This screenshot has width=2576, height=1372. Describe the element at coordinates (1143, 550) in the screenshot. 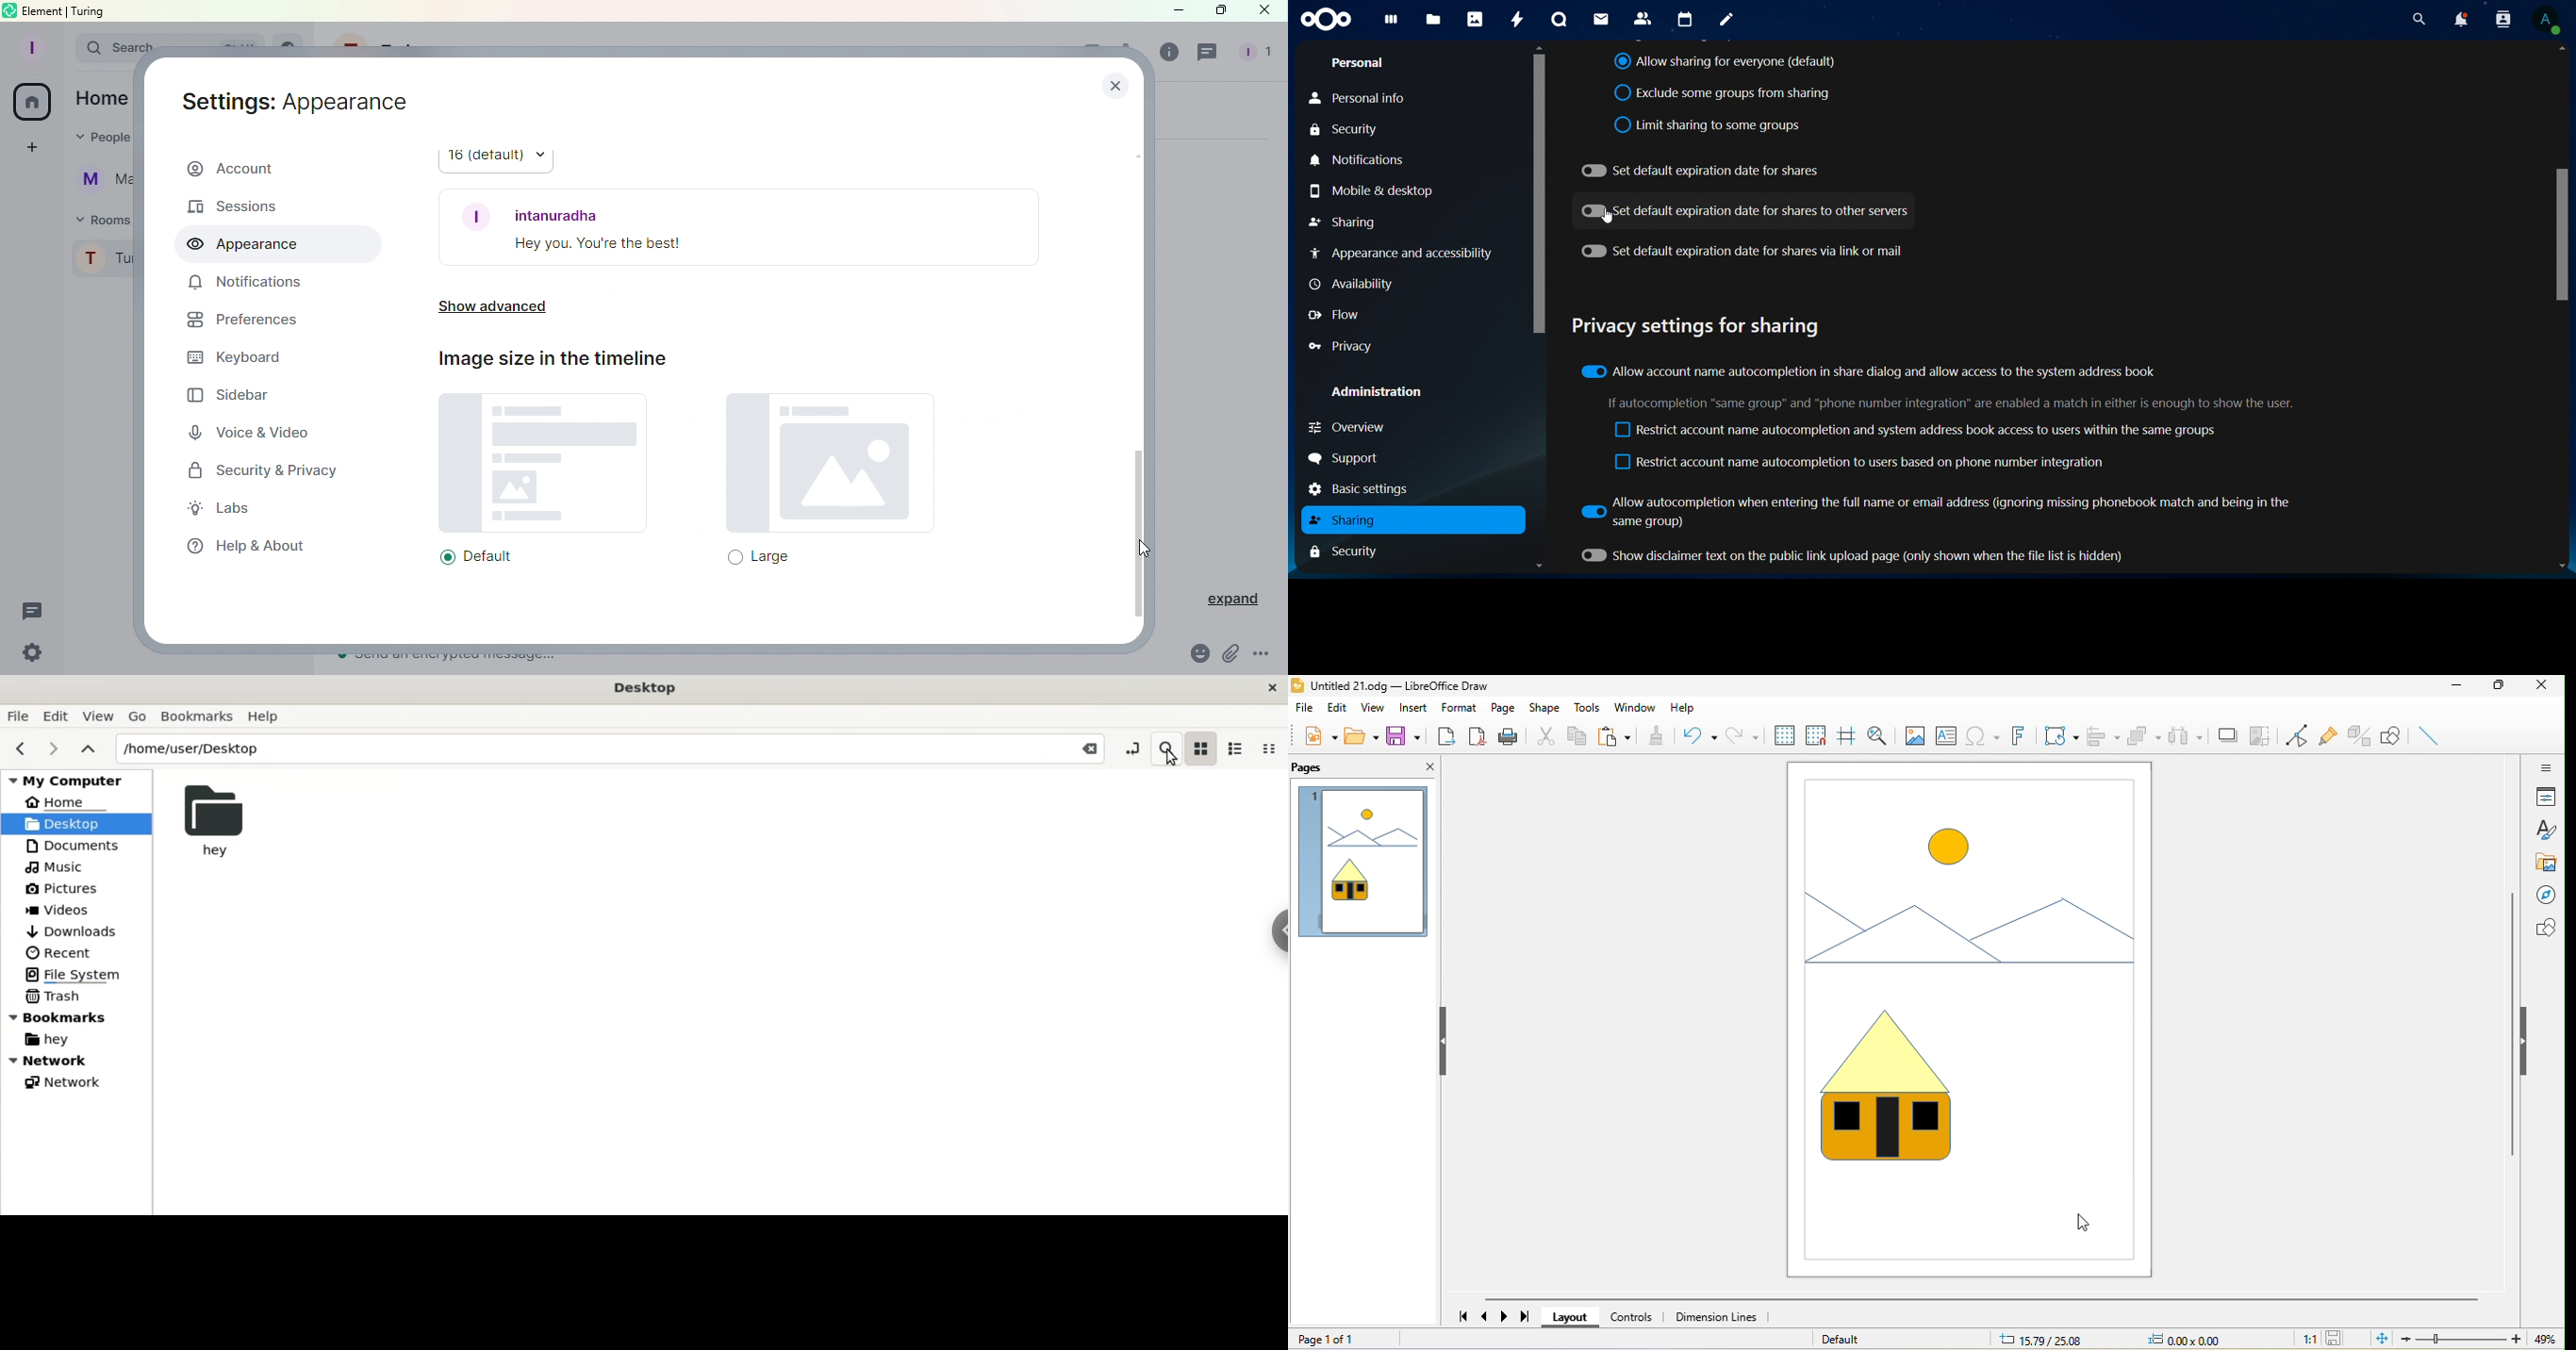

I see `Cursor` at that location.